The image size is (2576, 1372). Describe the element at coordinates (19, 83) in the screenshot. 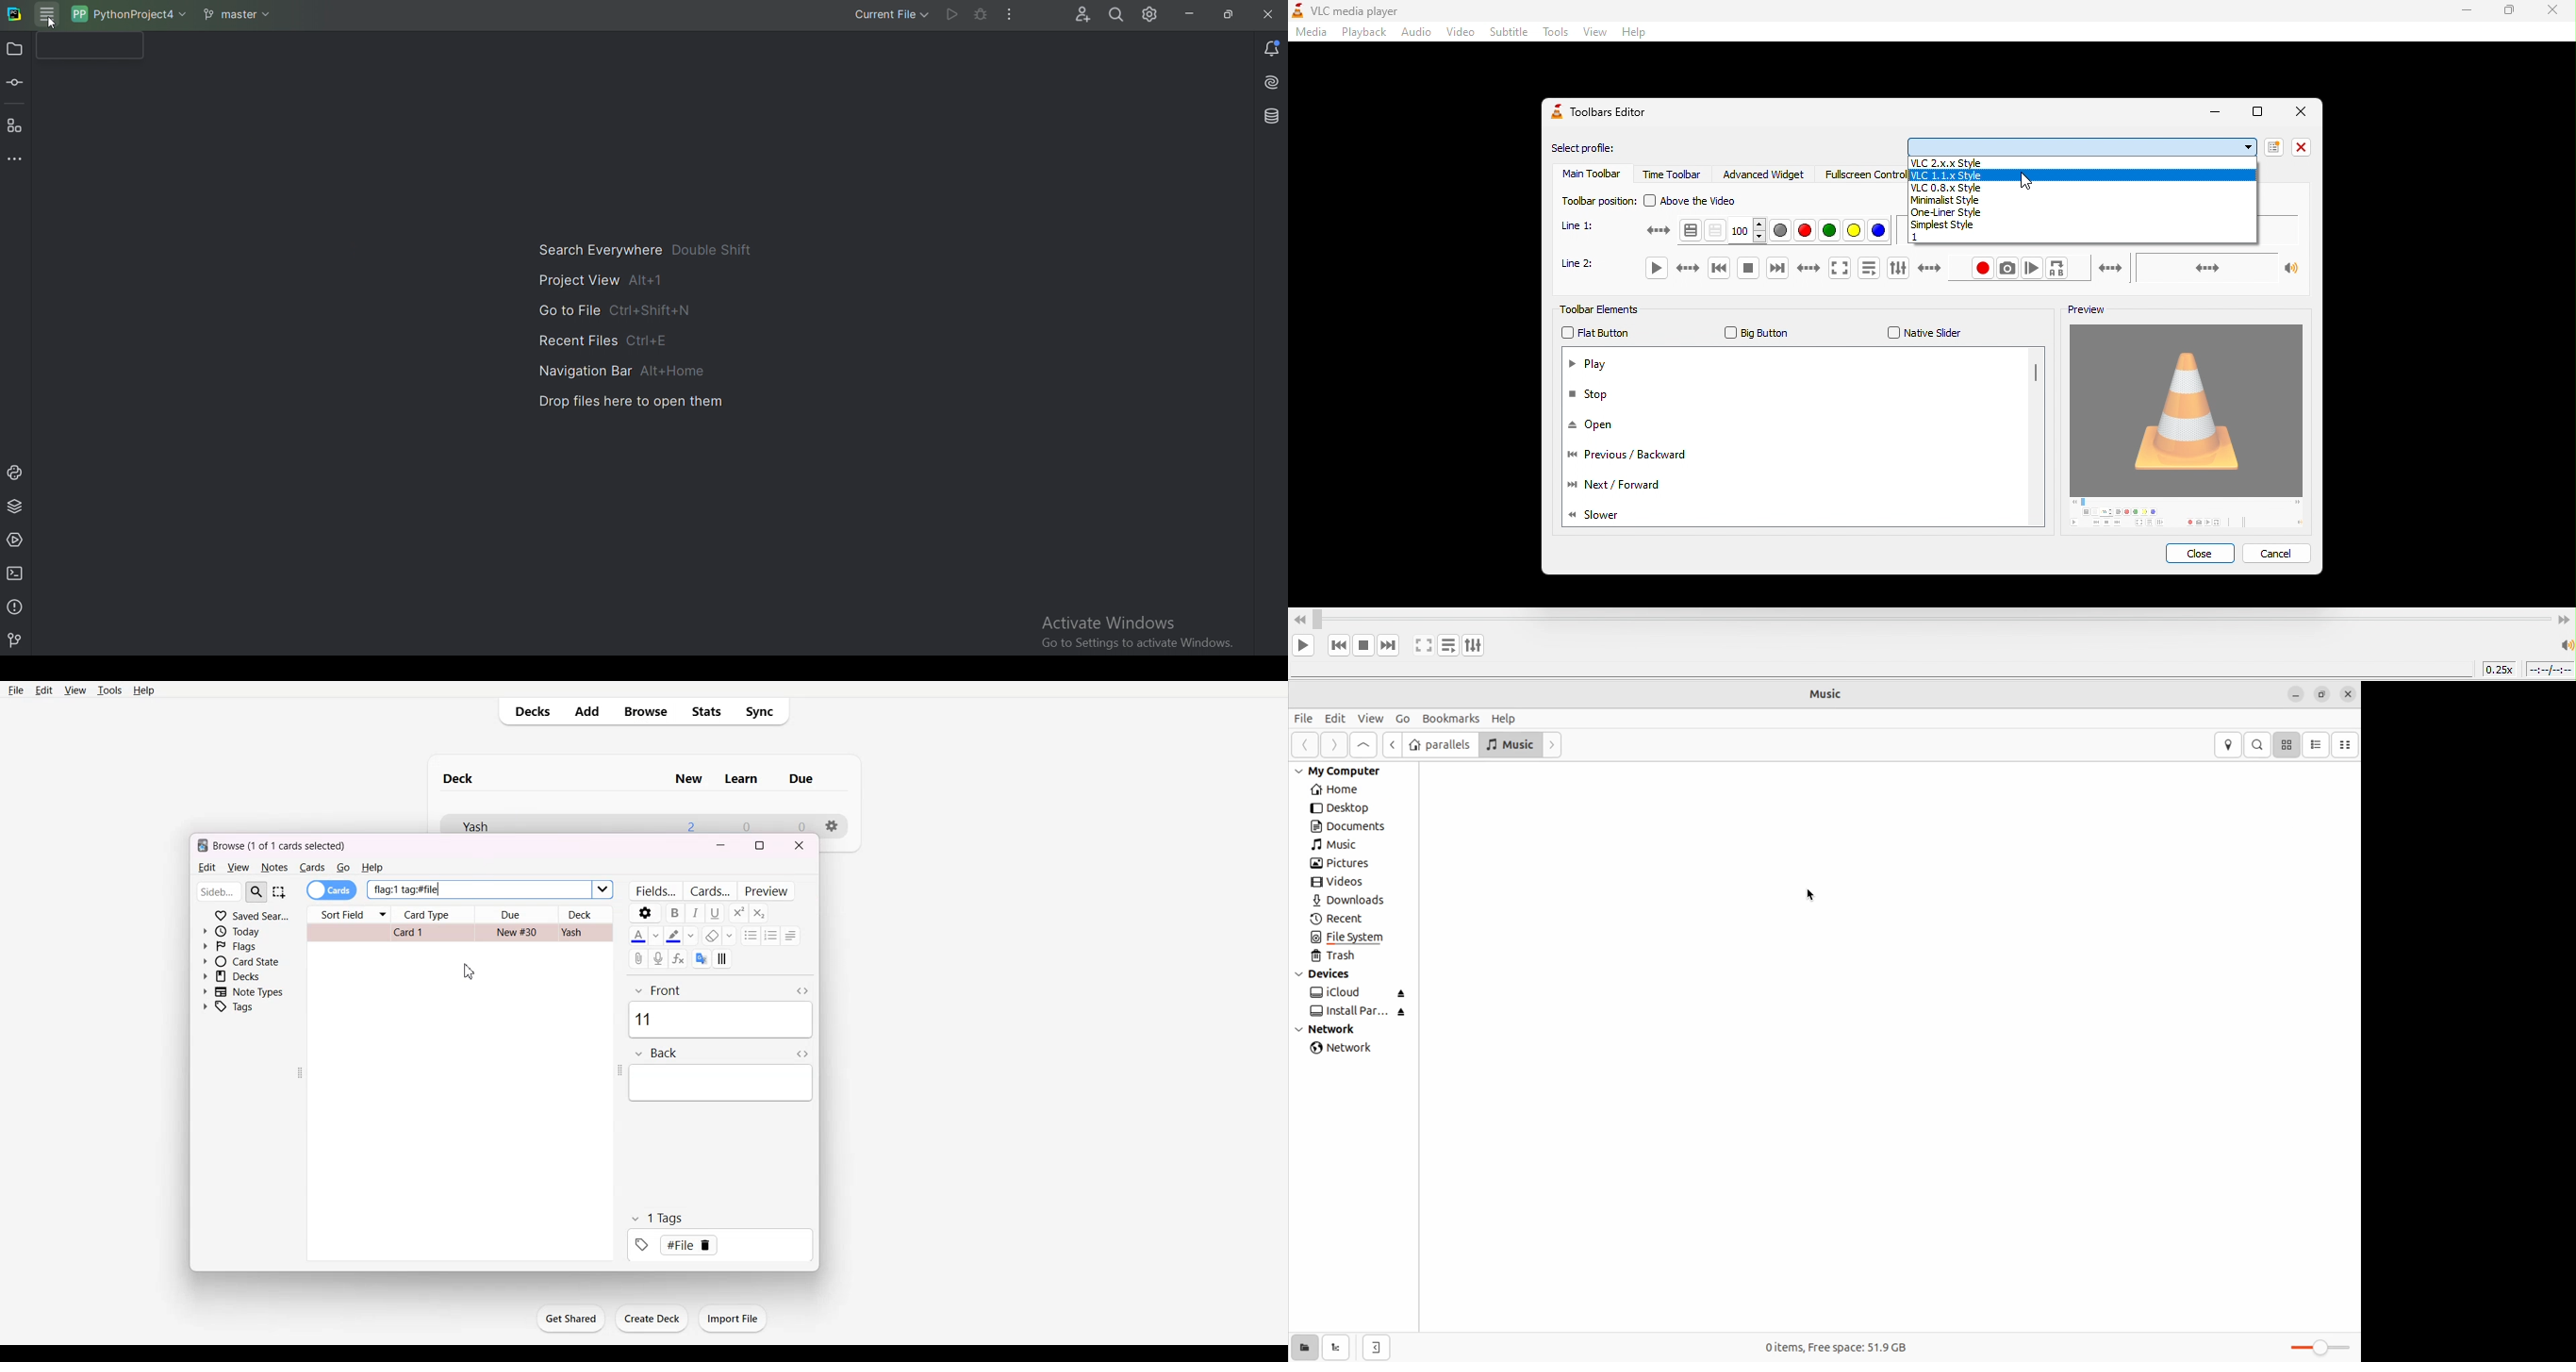

I see `Commit` at that location.